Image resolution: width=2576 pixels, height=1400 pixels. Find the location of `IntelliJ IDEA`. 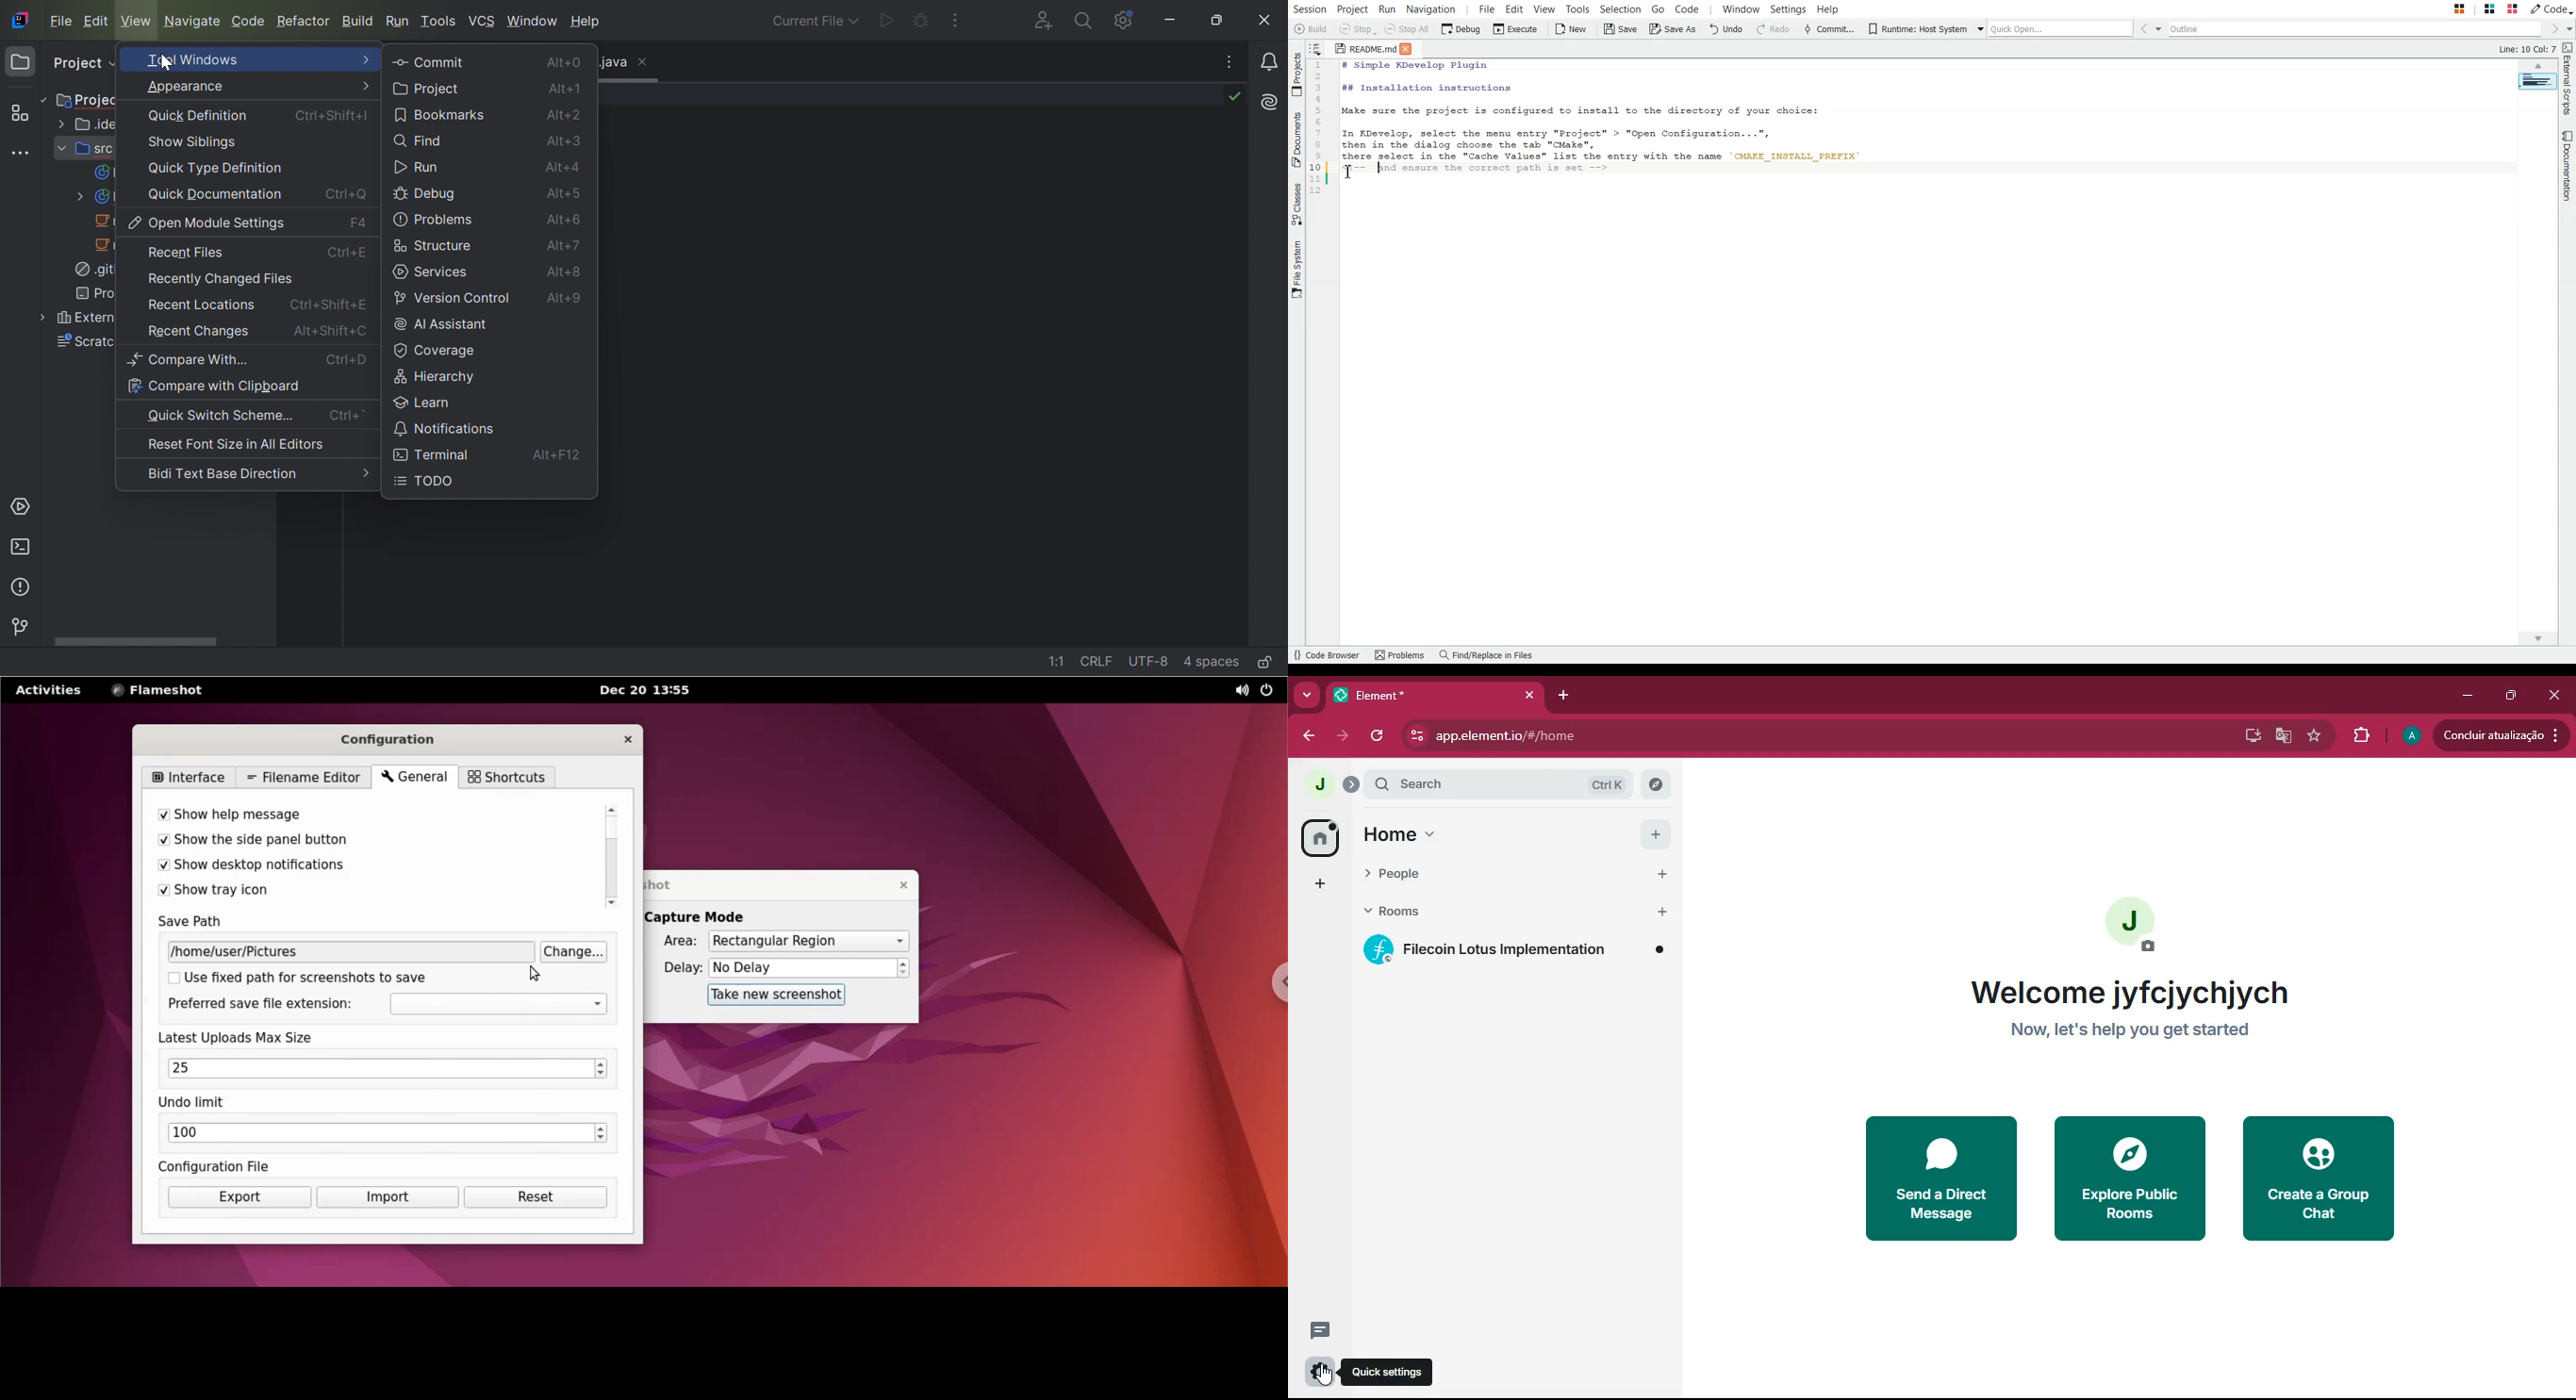

IntelliJ IDEA is located at coordinates (23, 20).